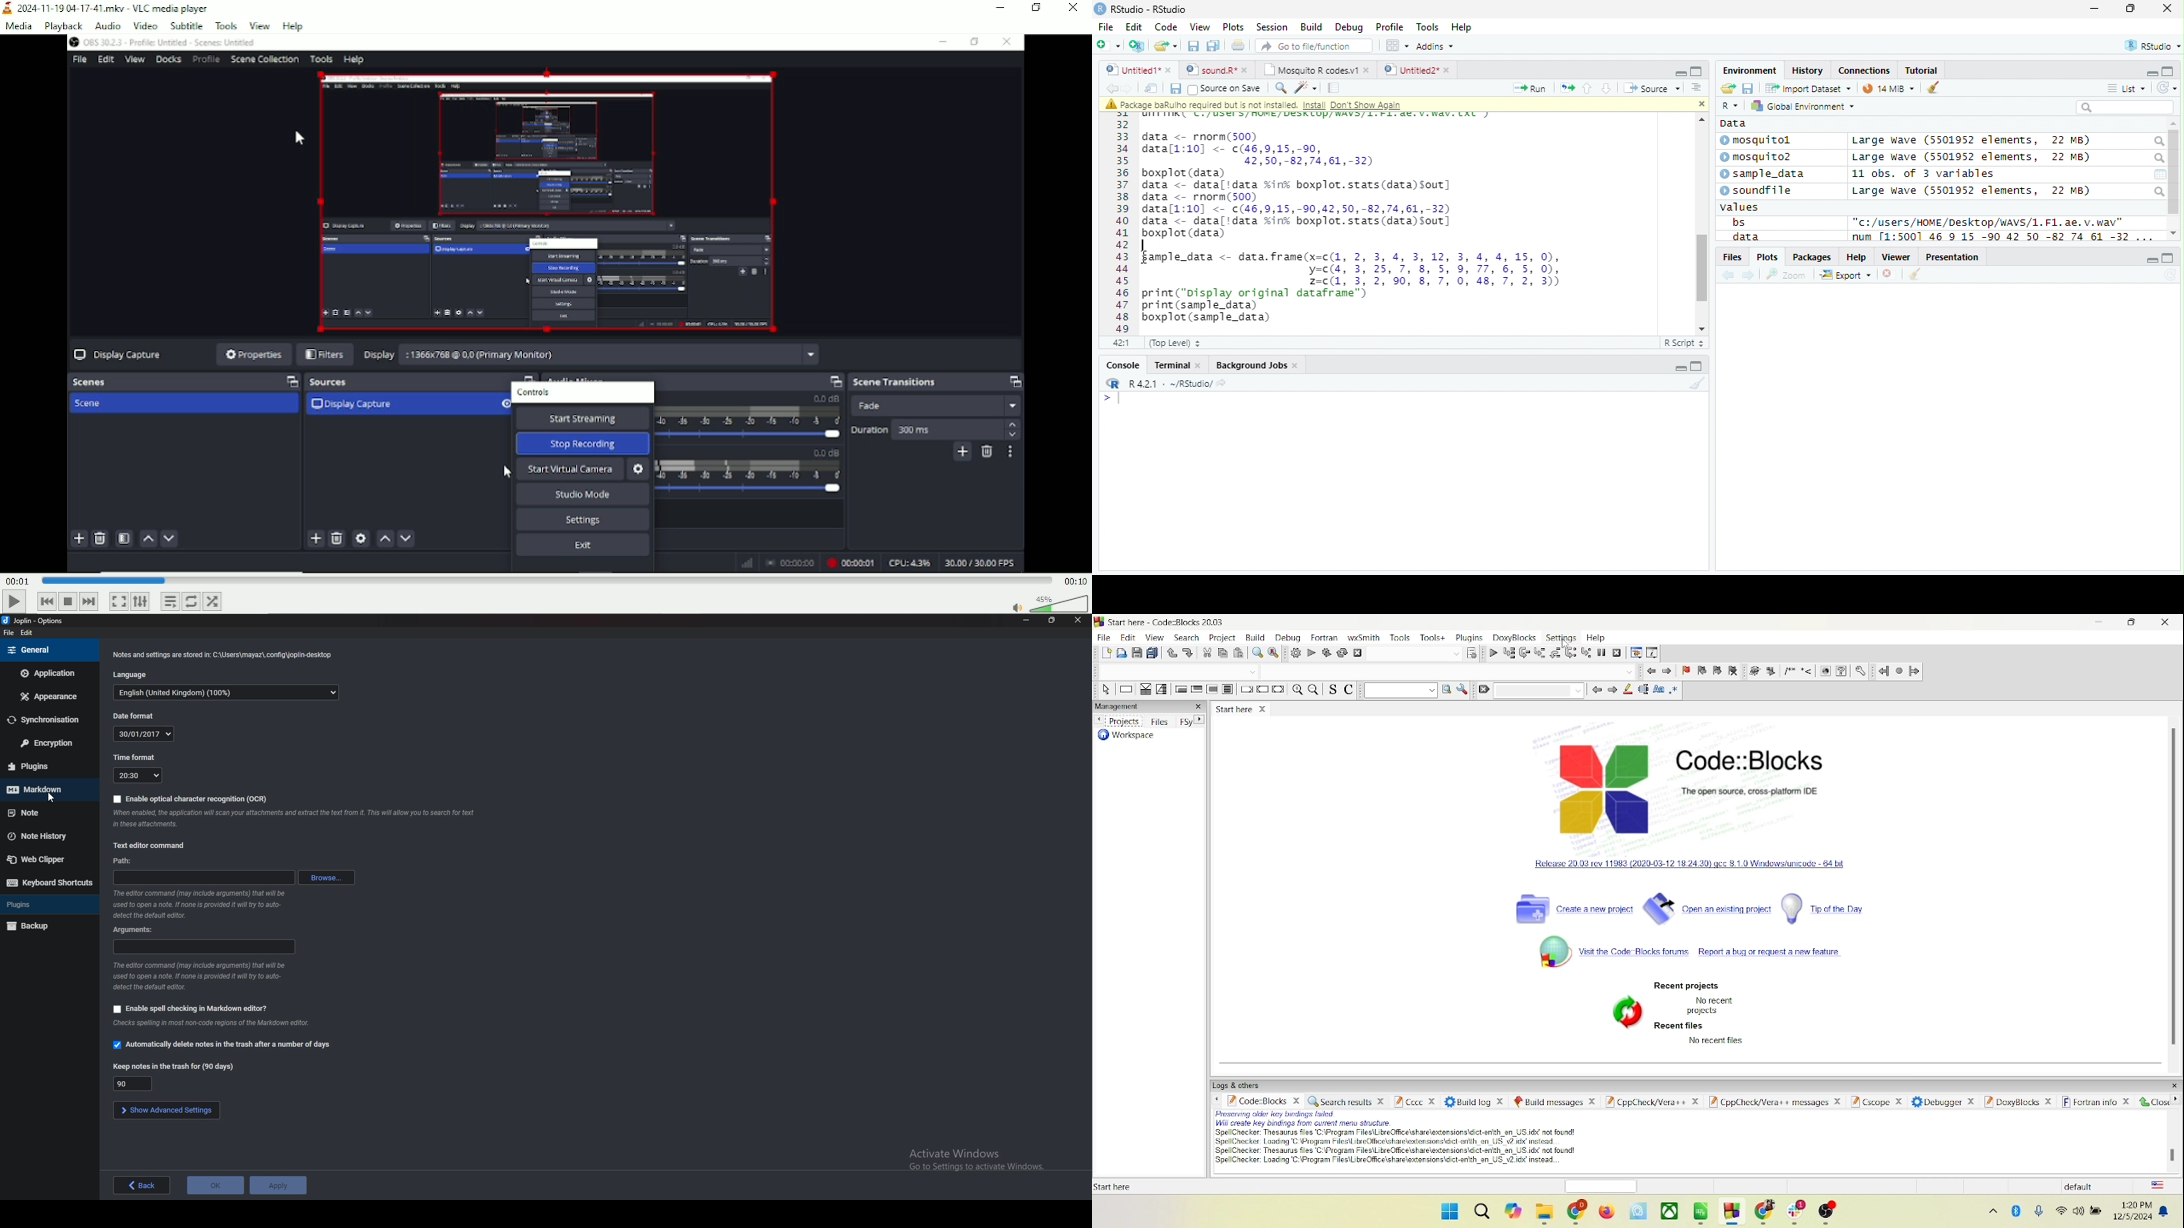  Describe the element at coordinates (1171, 386) in the screenshot. I see `R 4.2.1 - ~/RStudio/` at that location.